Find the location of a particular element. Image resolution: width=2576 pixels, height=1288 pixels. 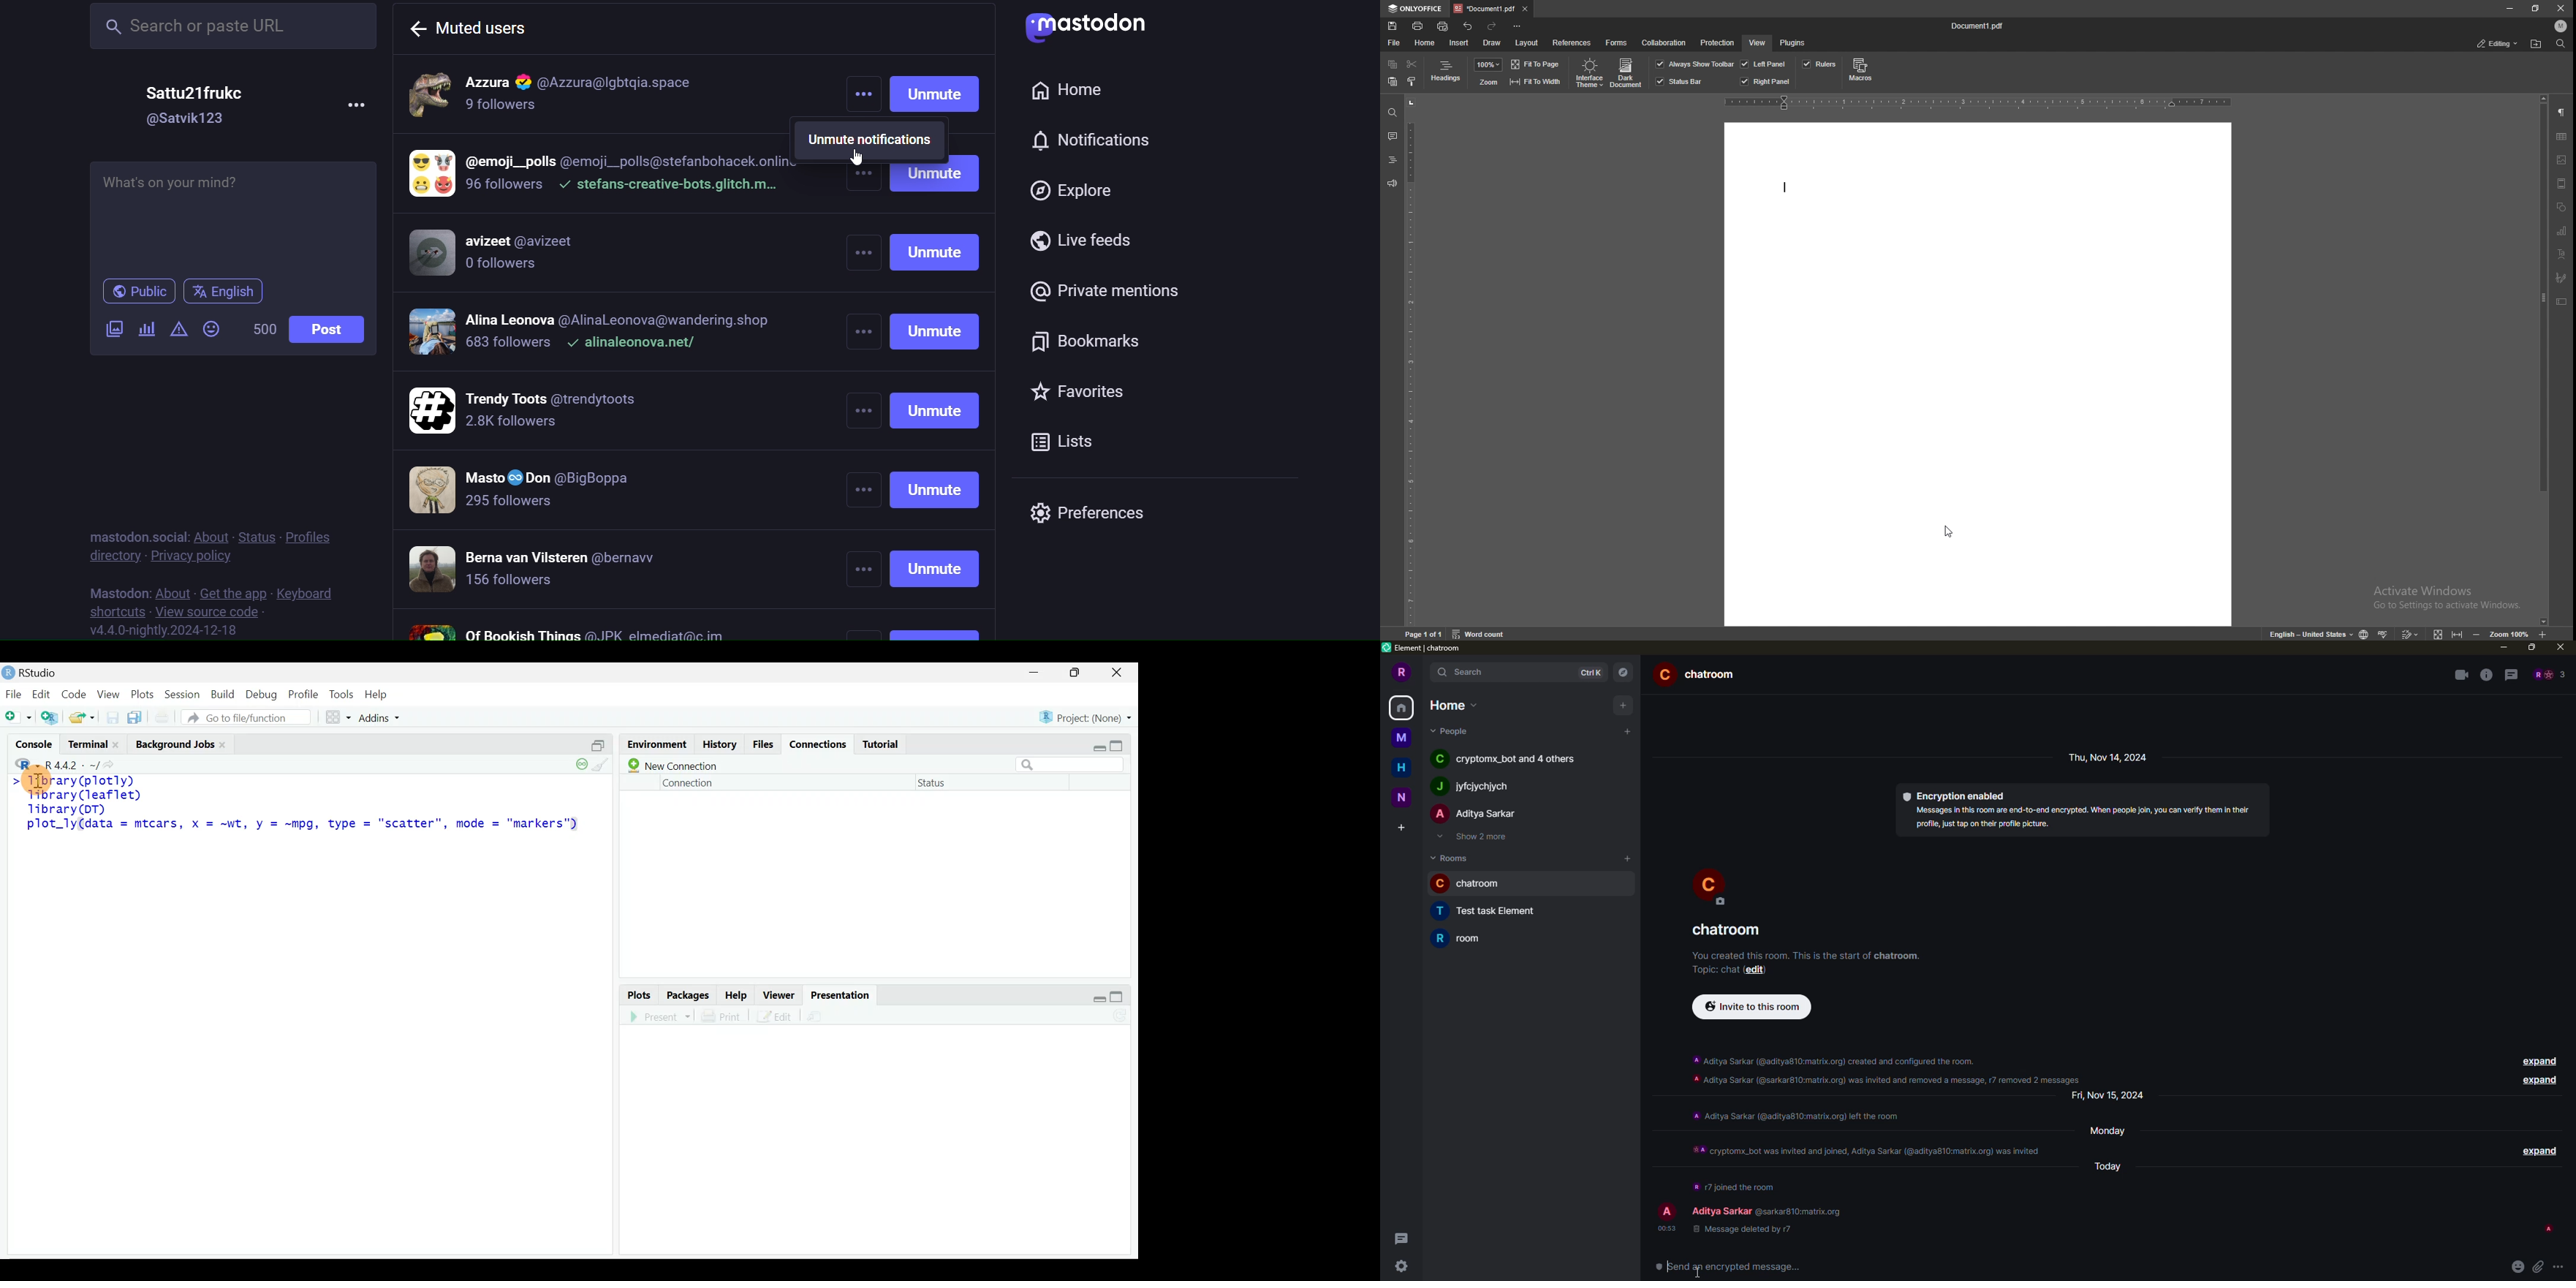

find is located at coordinates (2561, 44).